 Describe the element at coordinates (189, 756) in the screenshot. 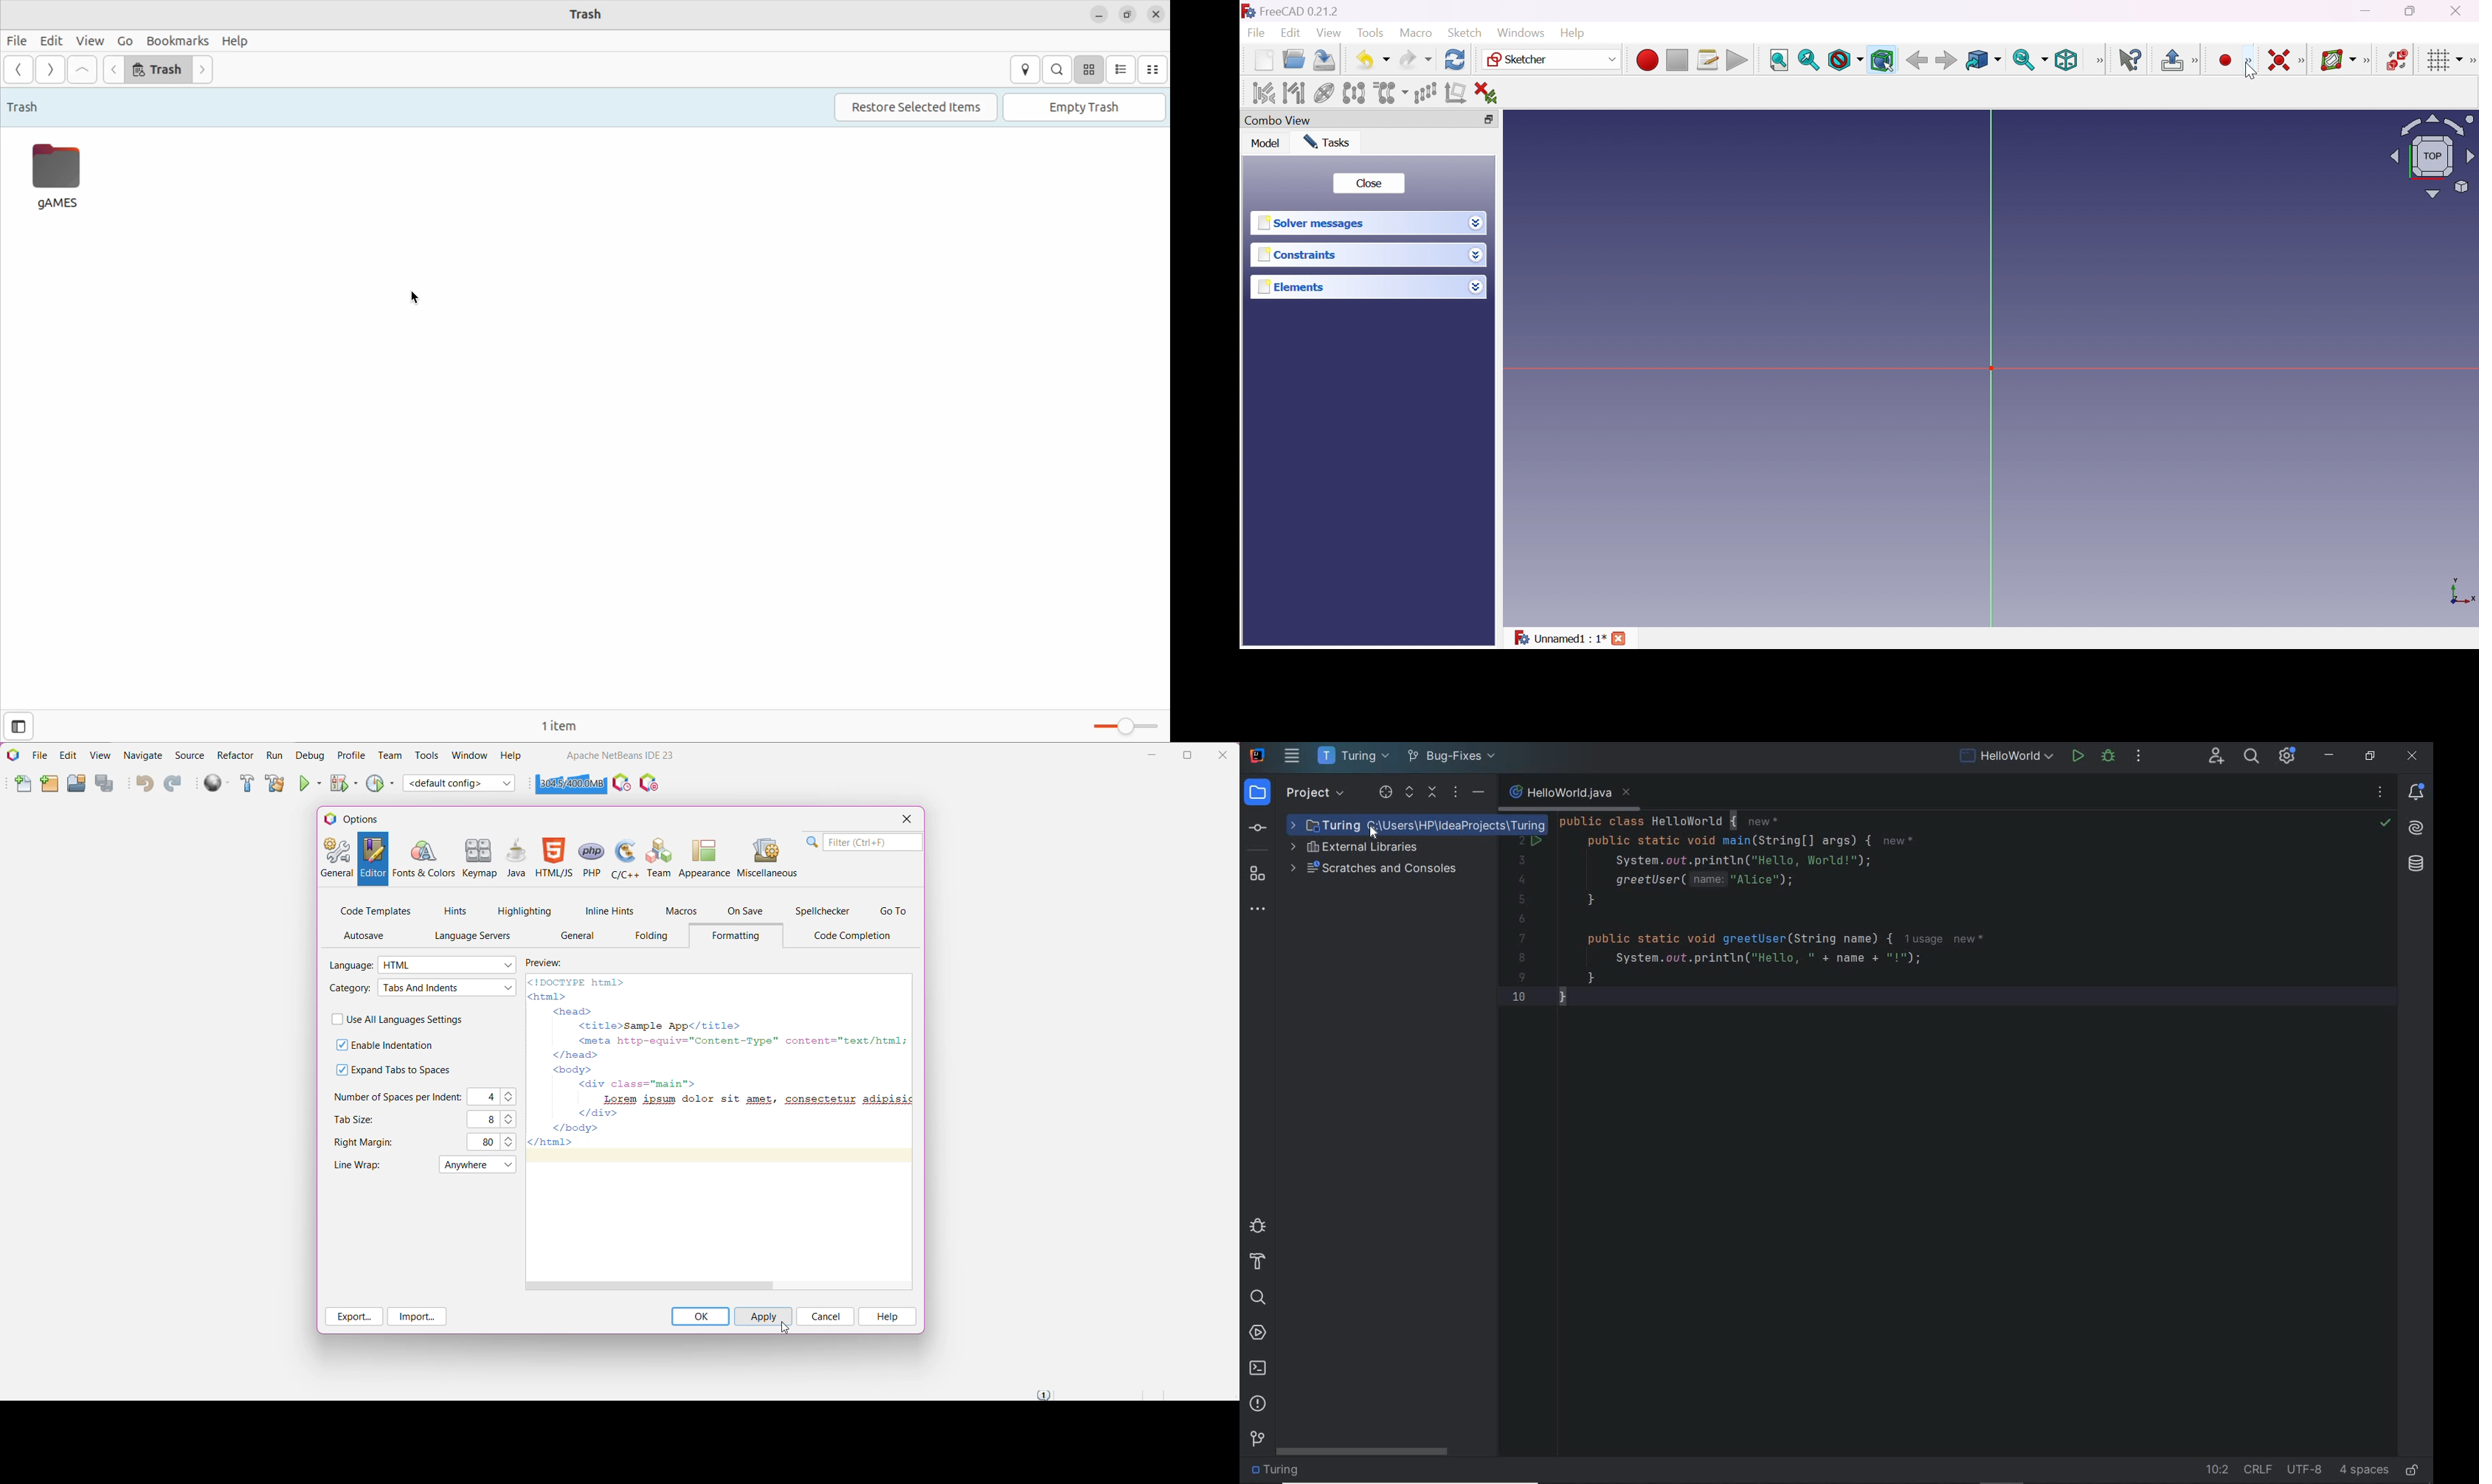

I see `Source` at that location.